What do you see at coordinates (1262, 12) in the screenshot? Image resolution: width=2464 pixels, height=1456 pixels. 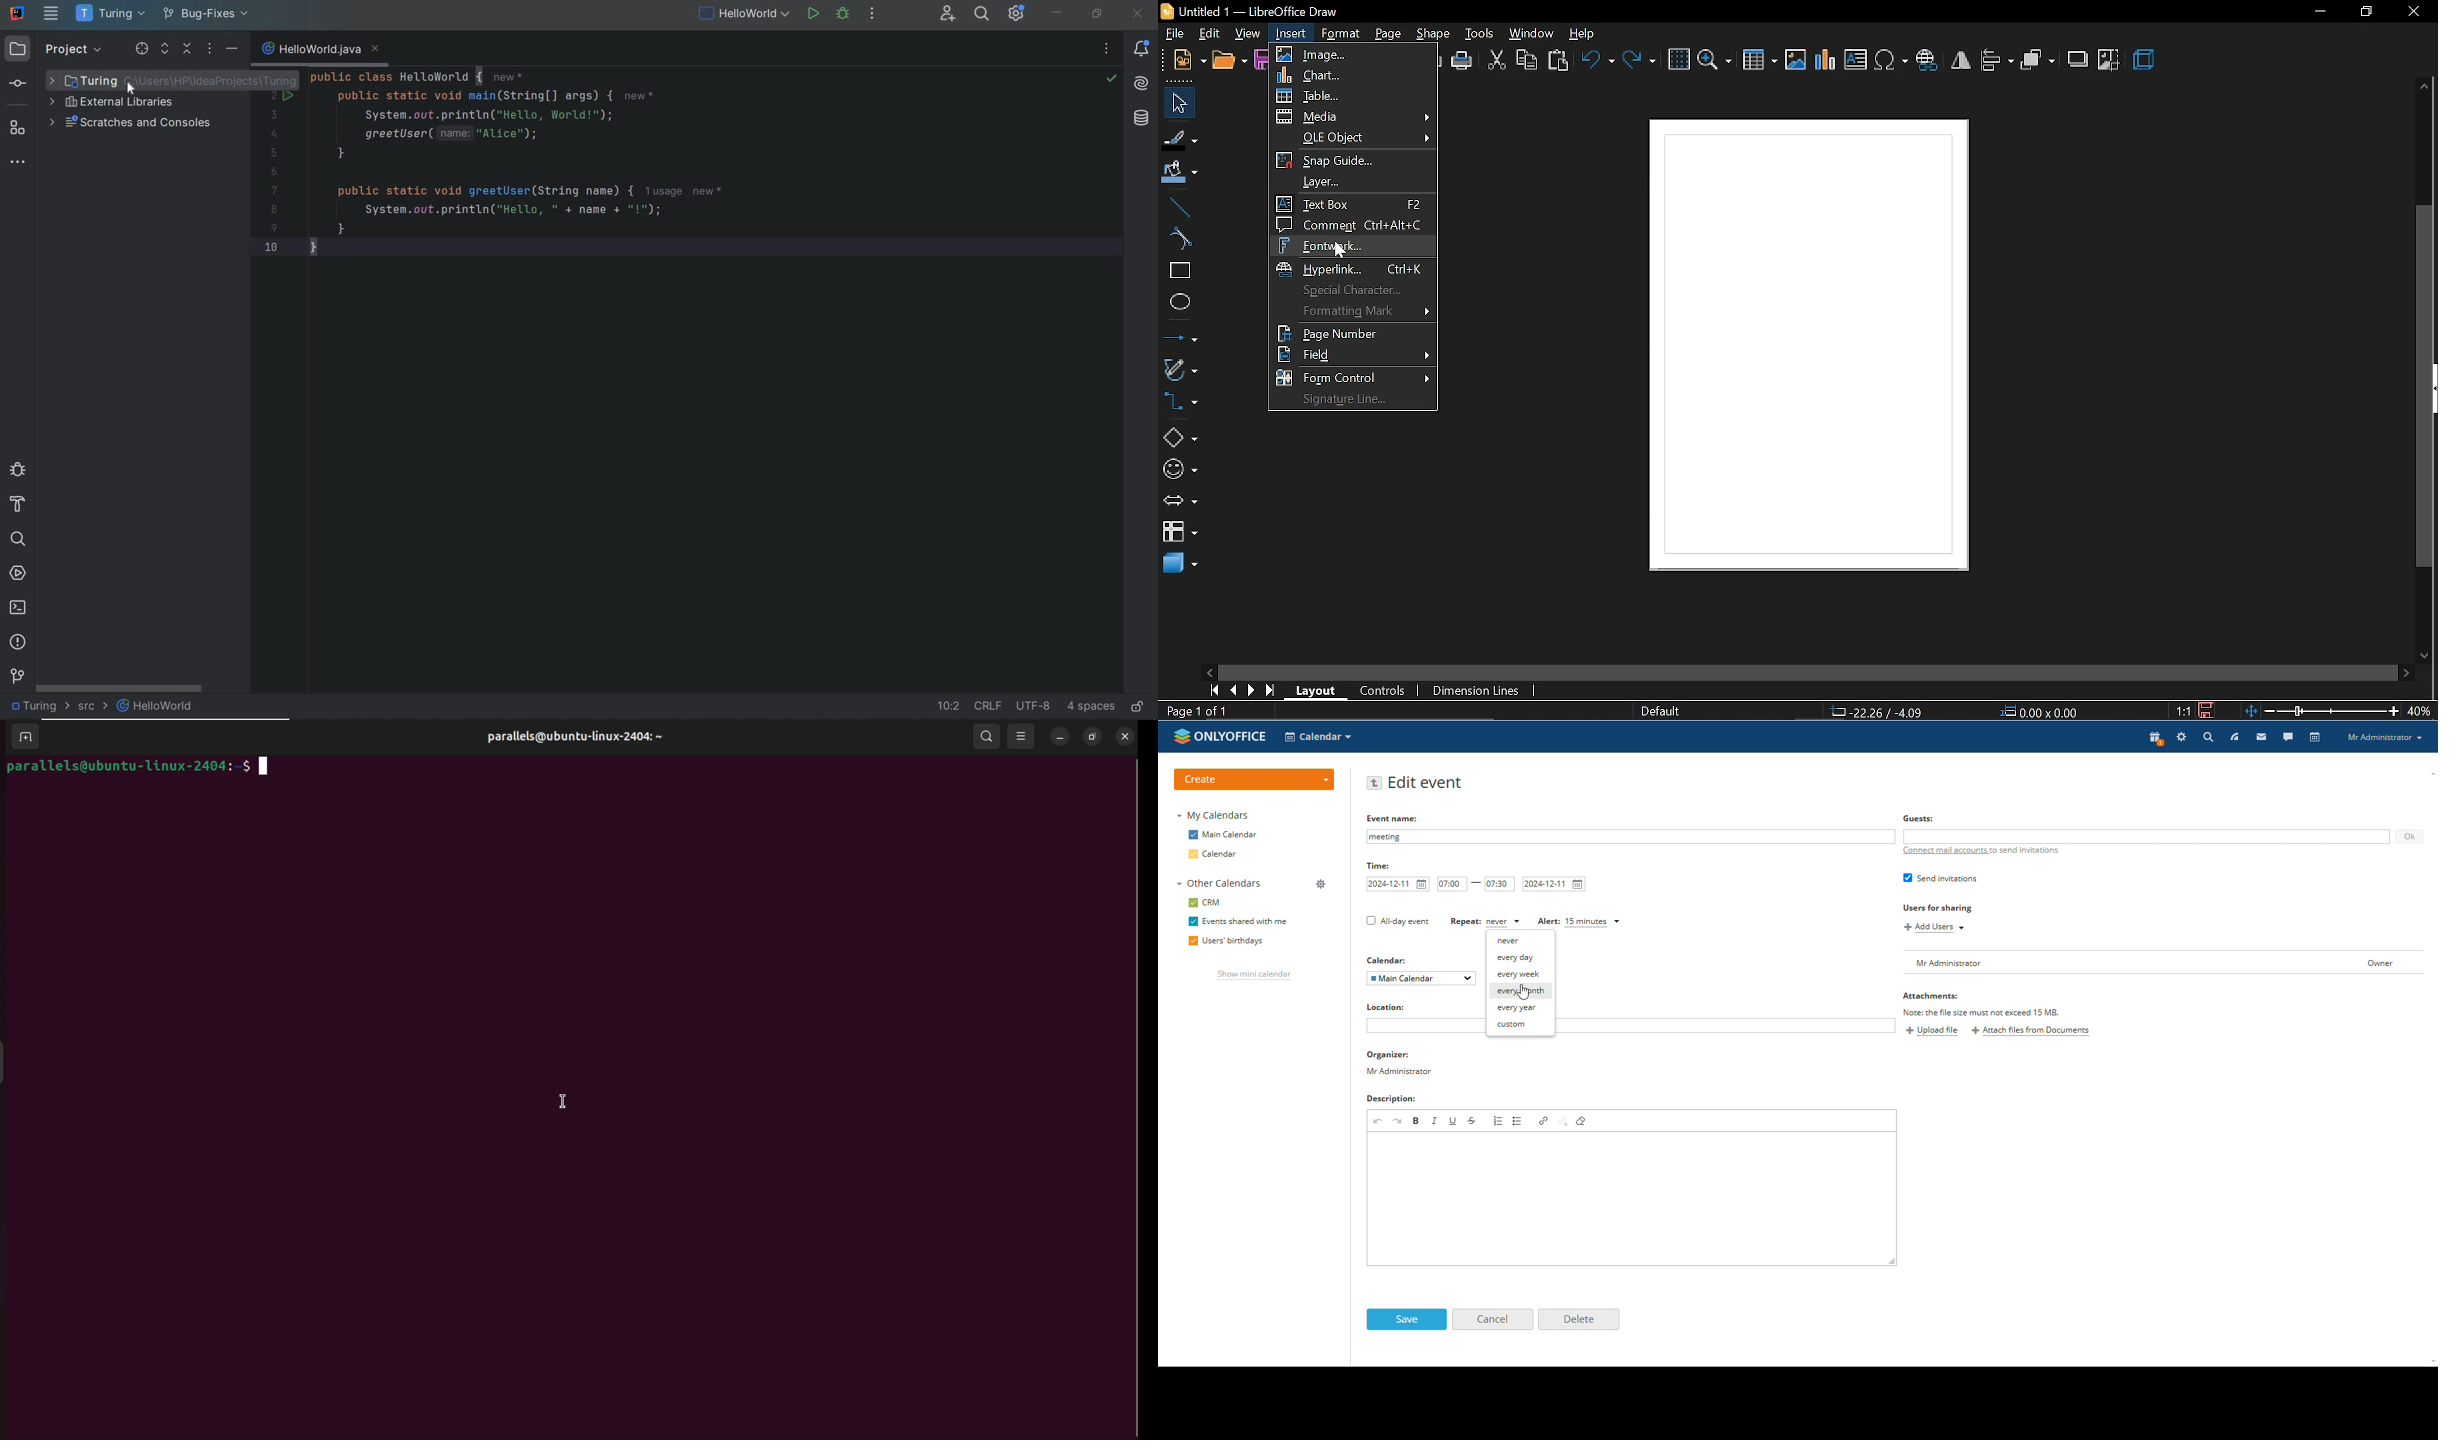 I see `untitled 1 — LibreOffice Draw` at bounding box center [1262, 12].